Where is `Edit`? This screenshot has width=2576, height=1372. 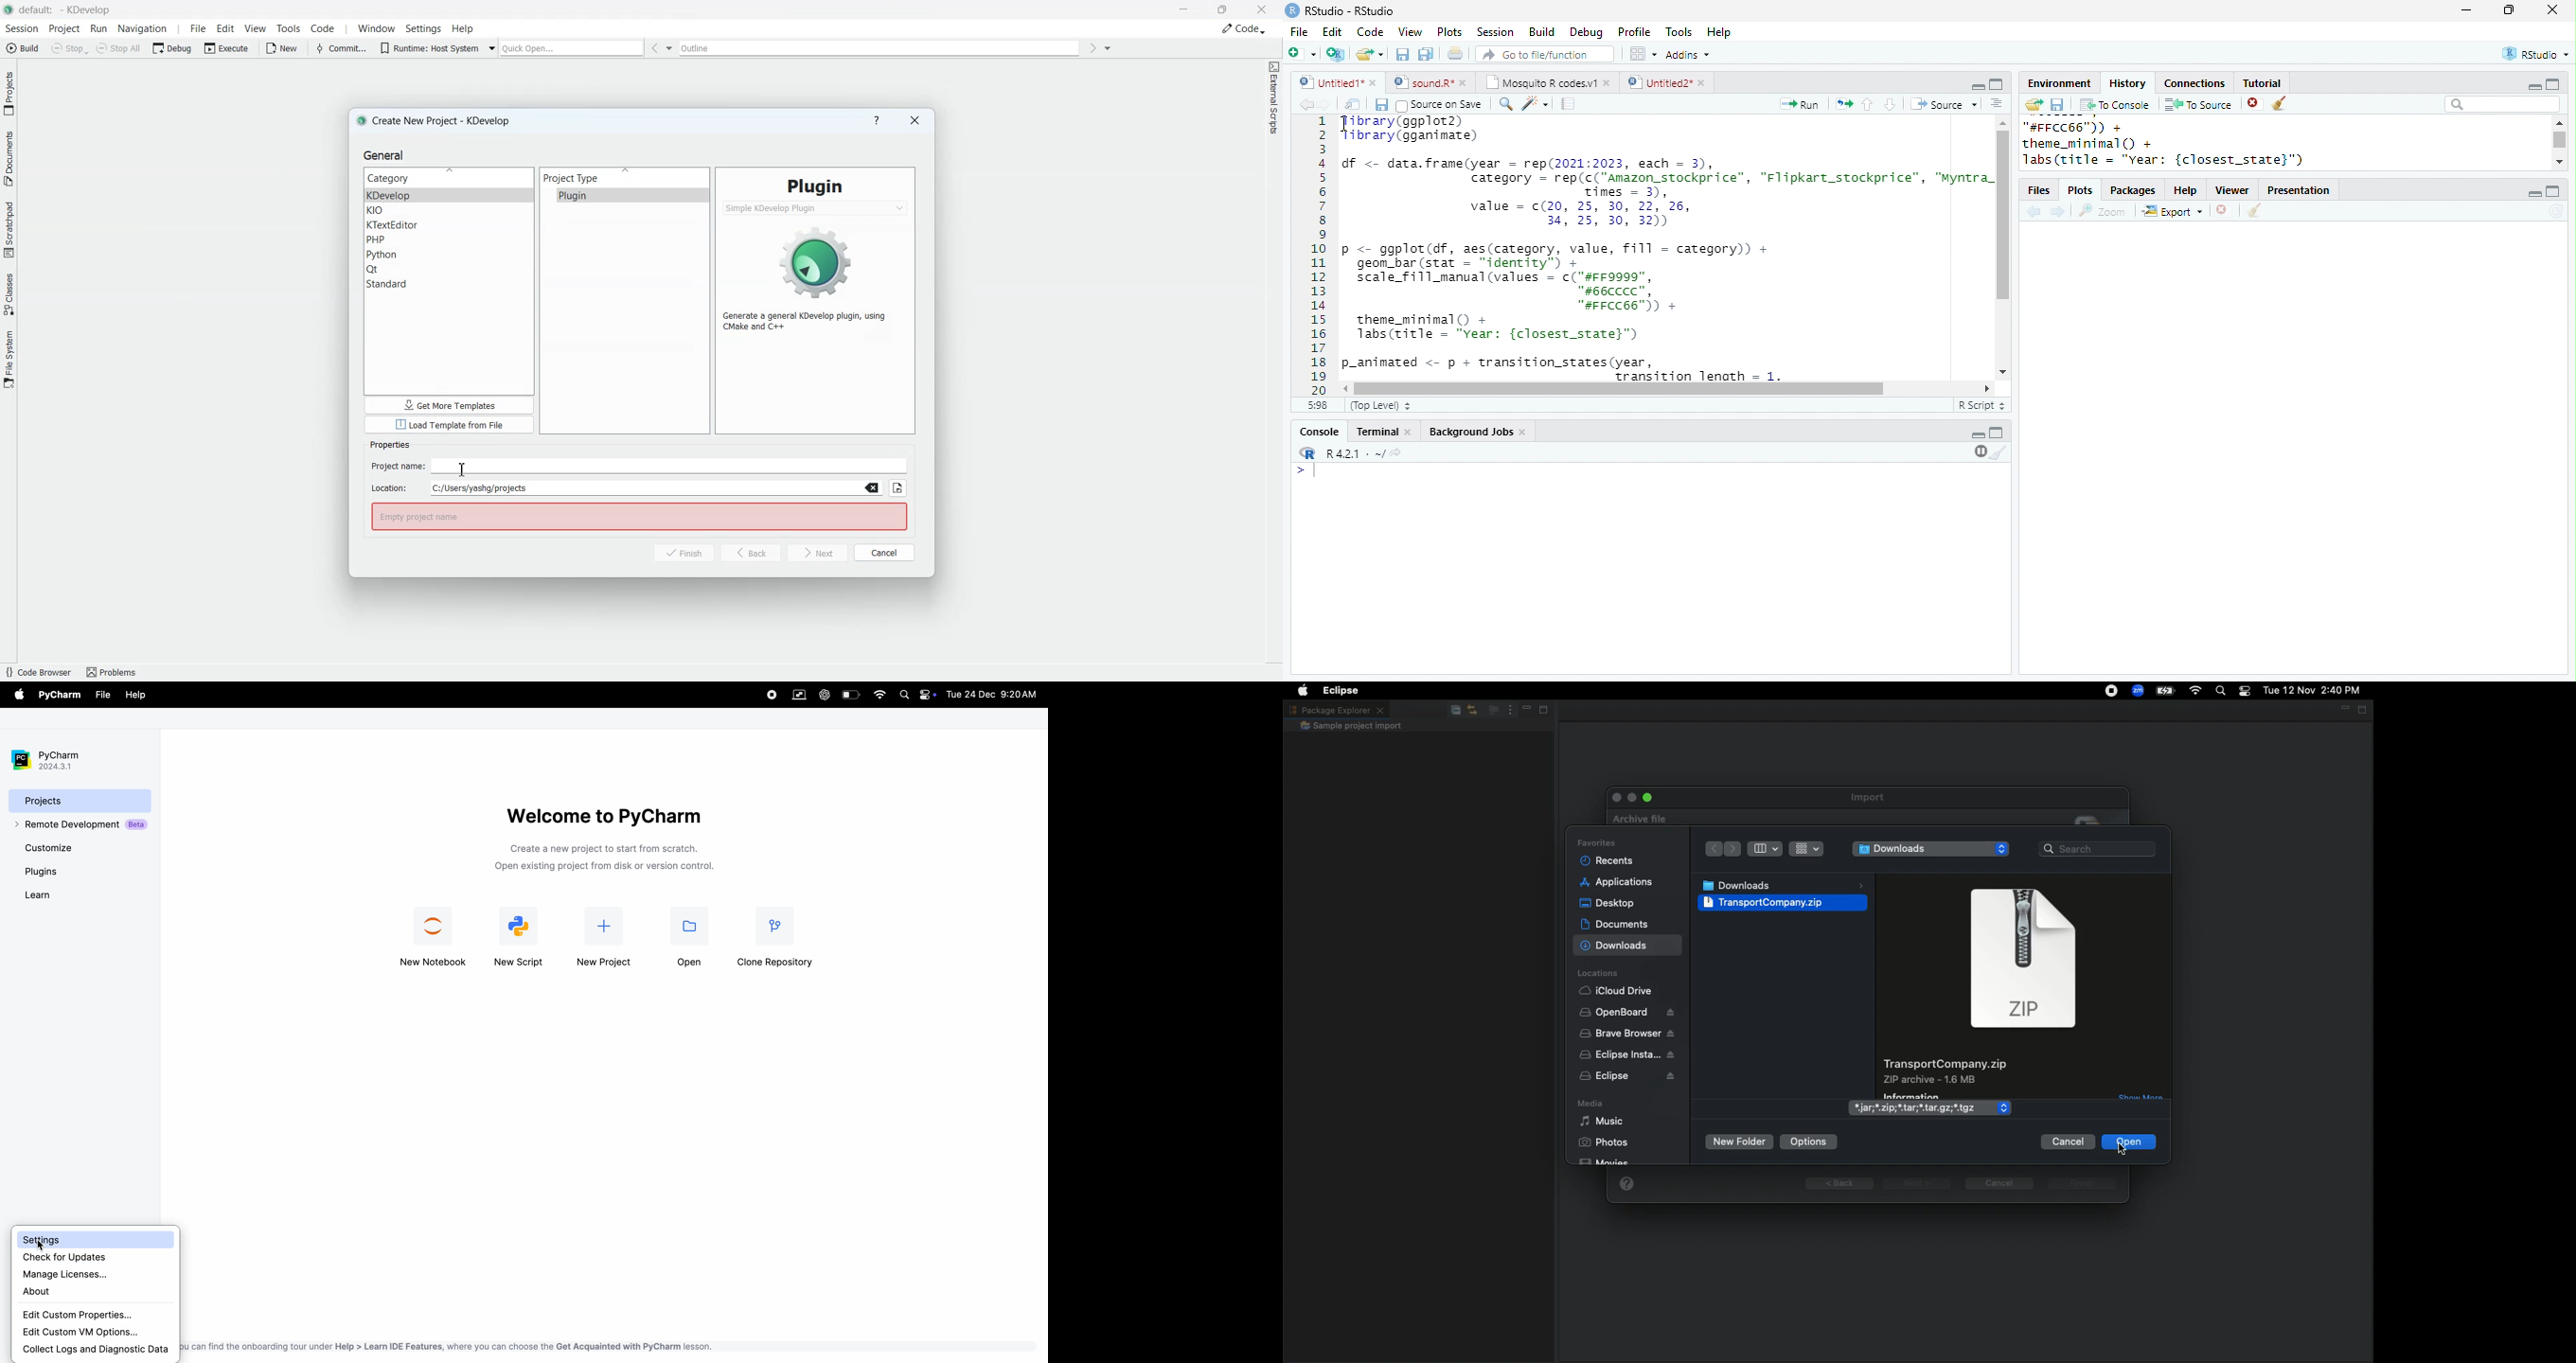 Edit is located at coordinates (226, 28).